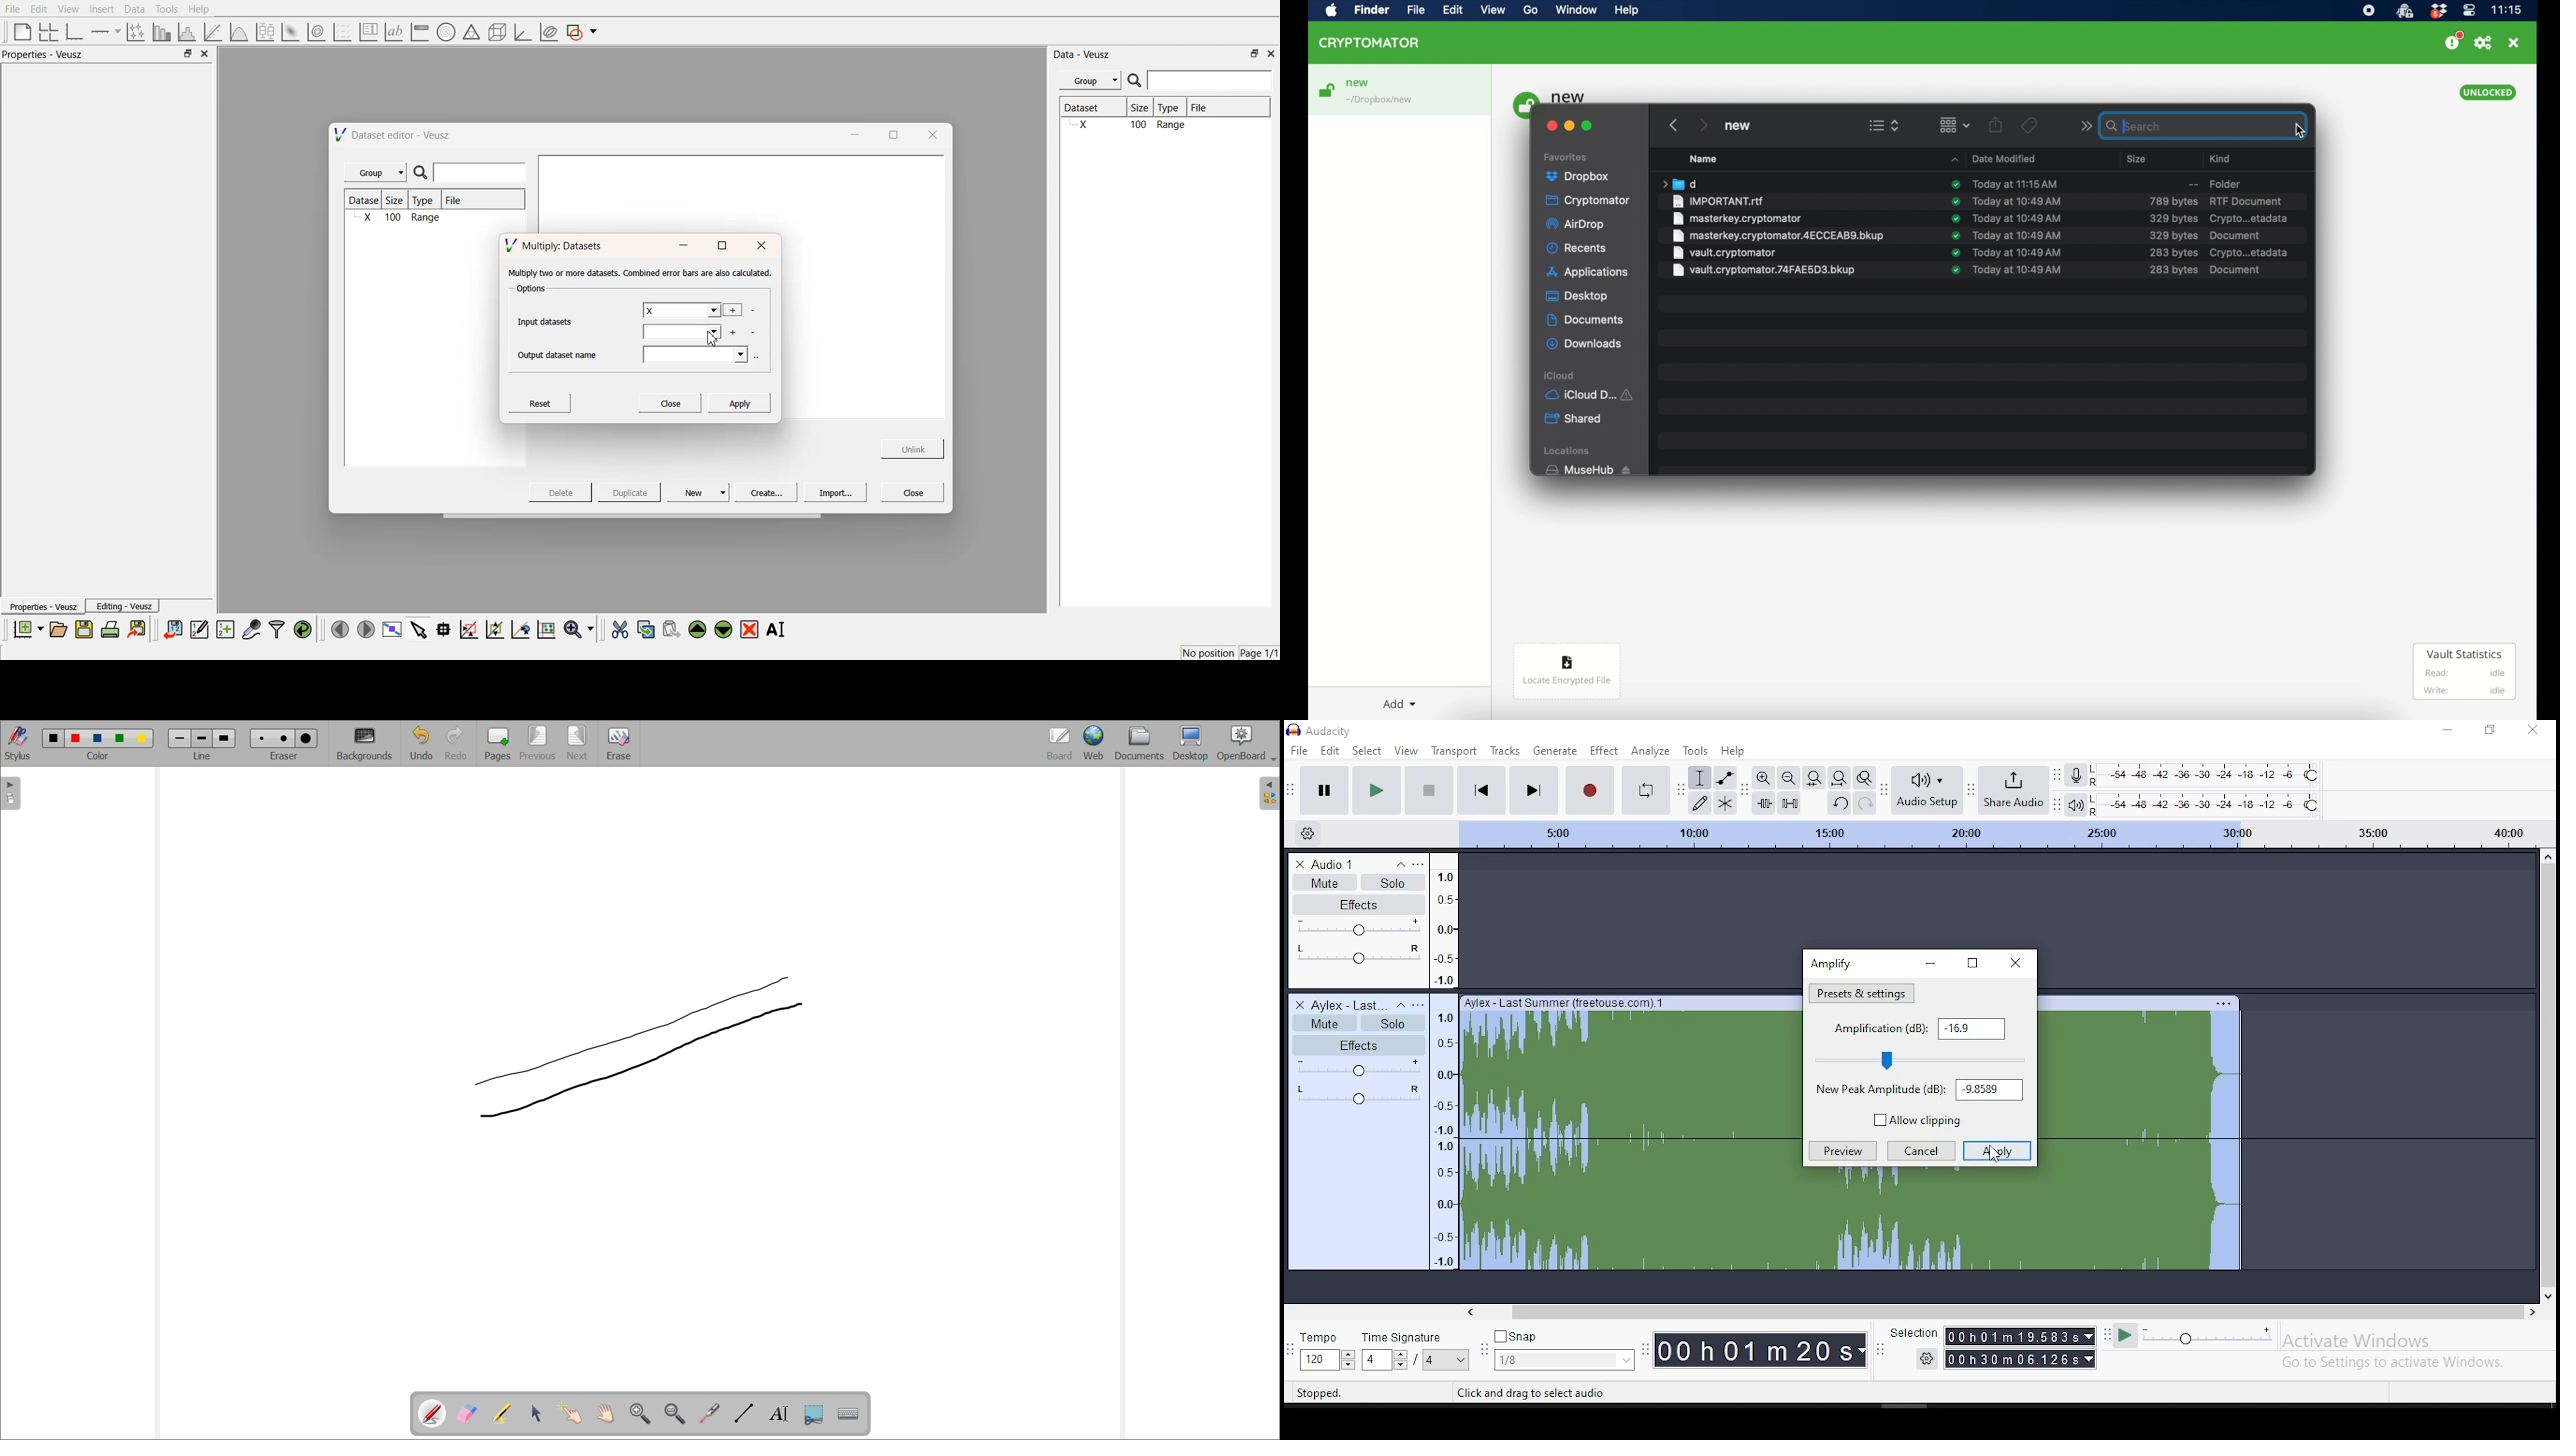 Image resolution: width=2576 pixels, height=1456 pixels. I want to click on envelope tool, so click(1725, 778).